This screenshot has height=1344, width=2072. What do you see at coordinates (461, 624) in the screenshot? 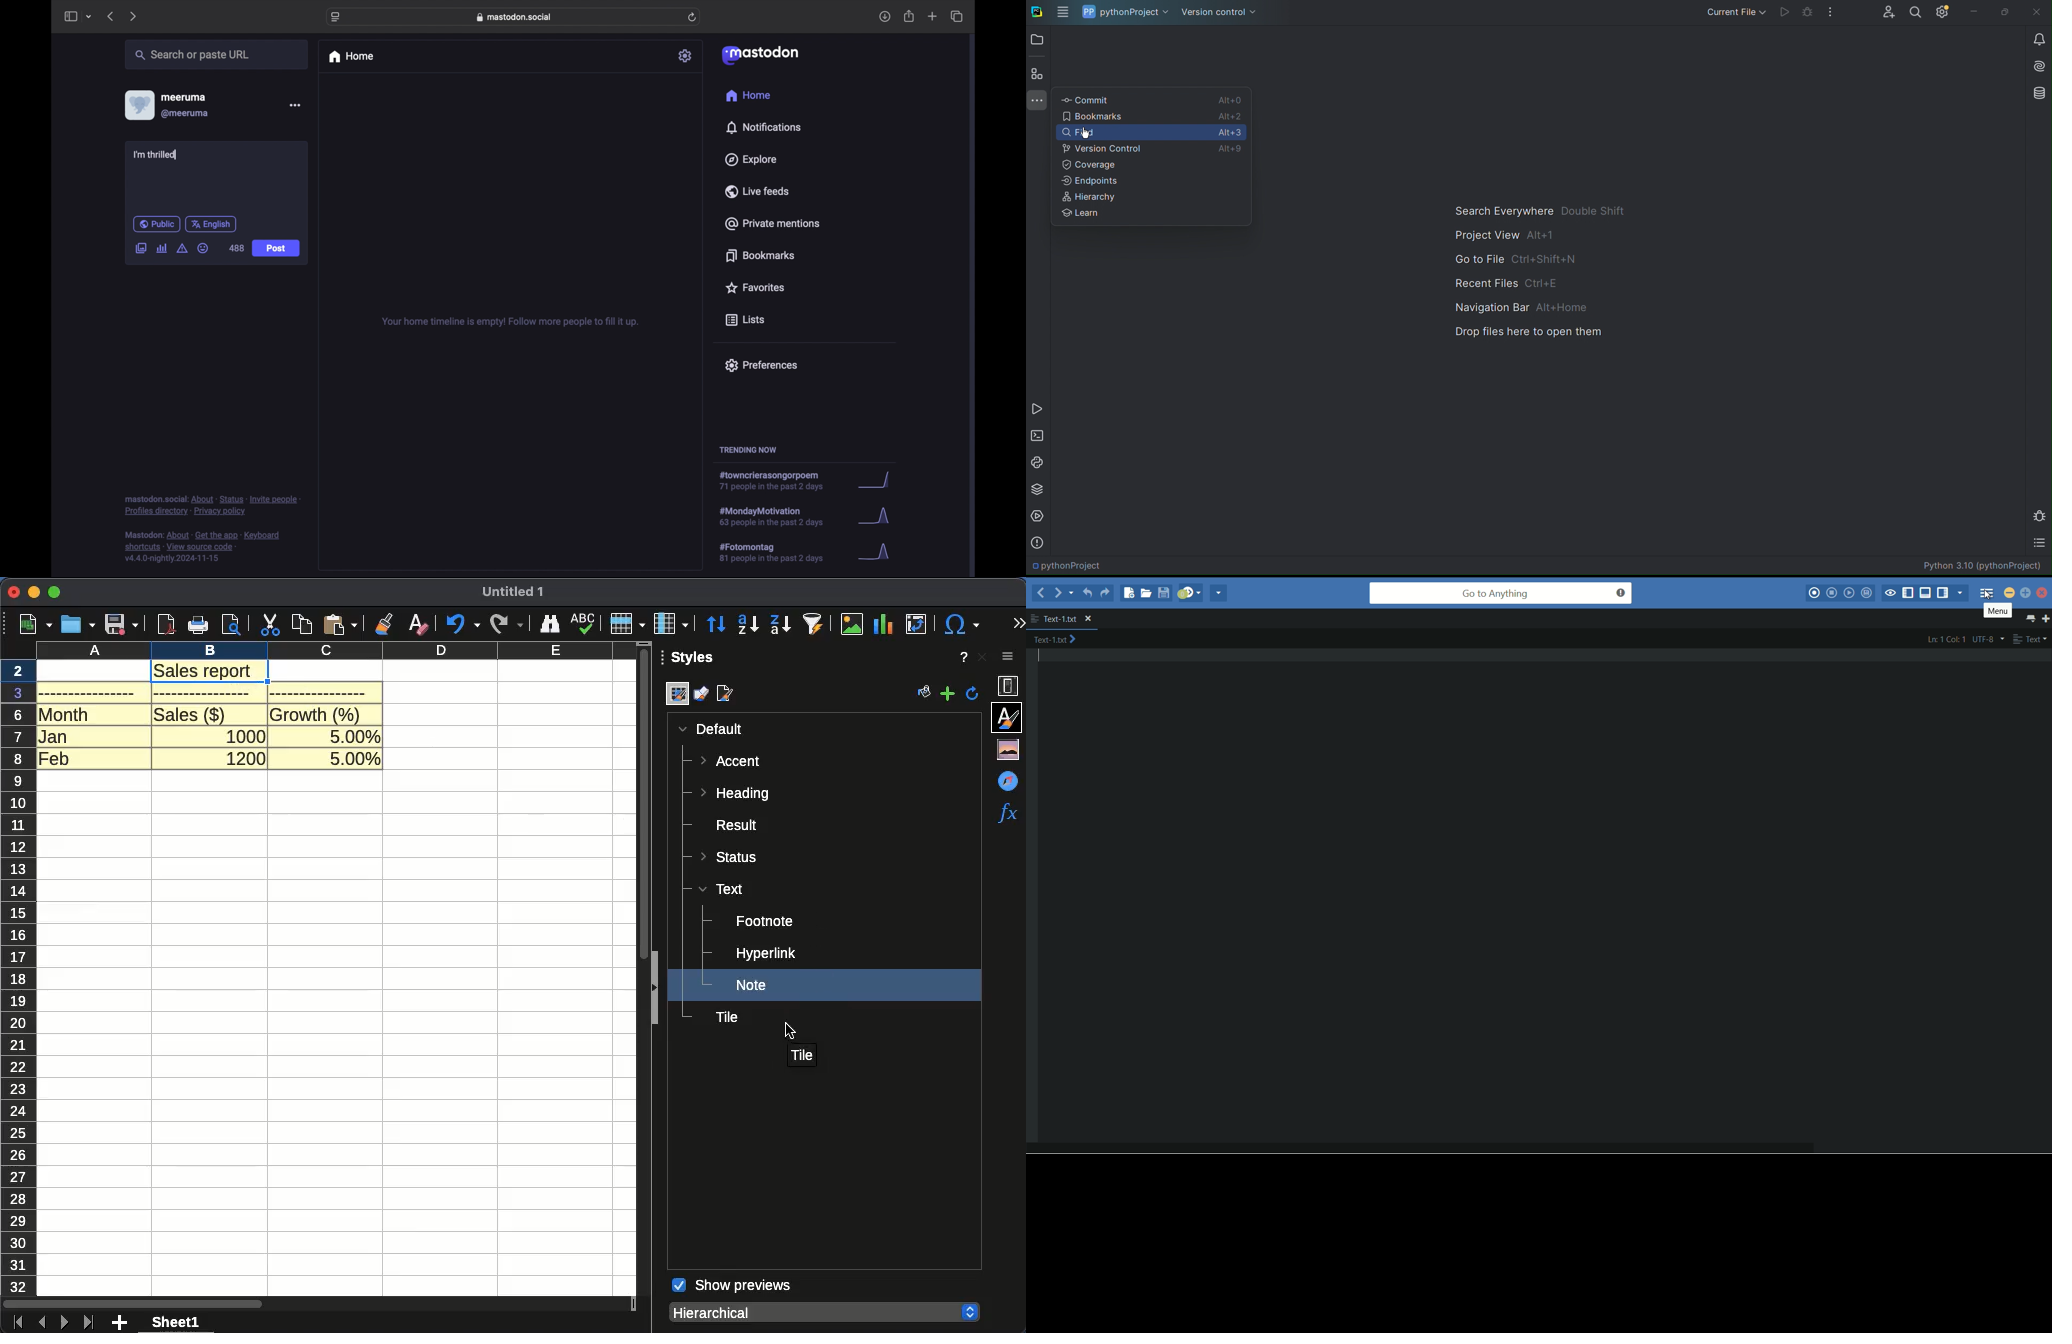
I see `undo` at bounding box center [461, 624].